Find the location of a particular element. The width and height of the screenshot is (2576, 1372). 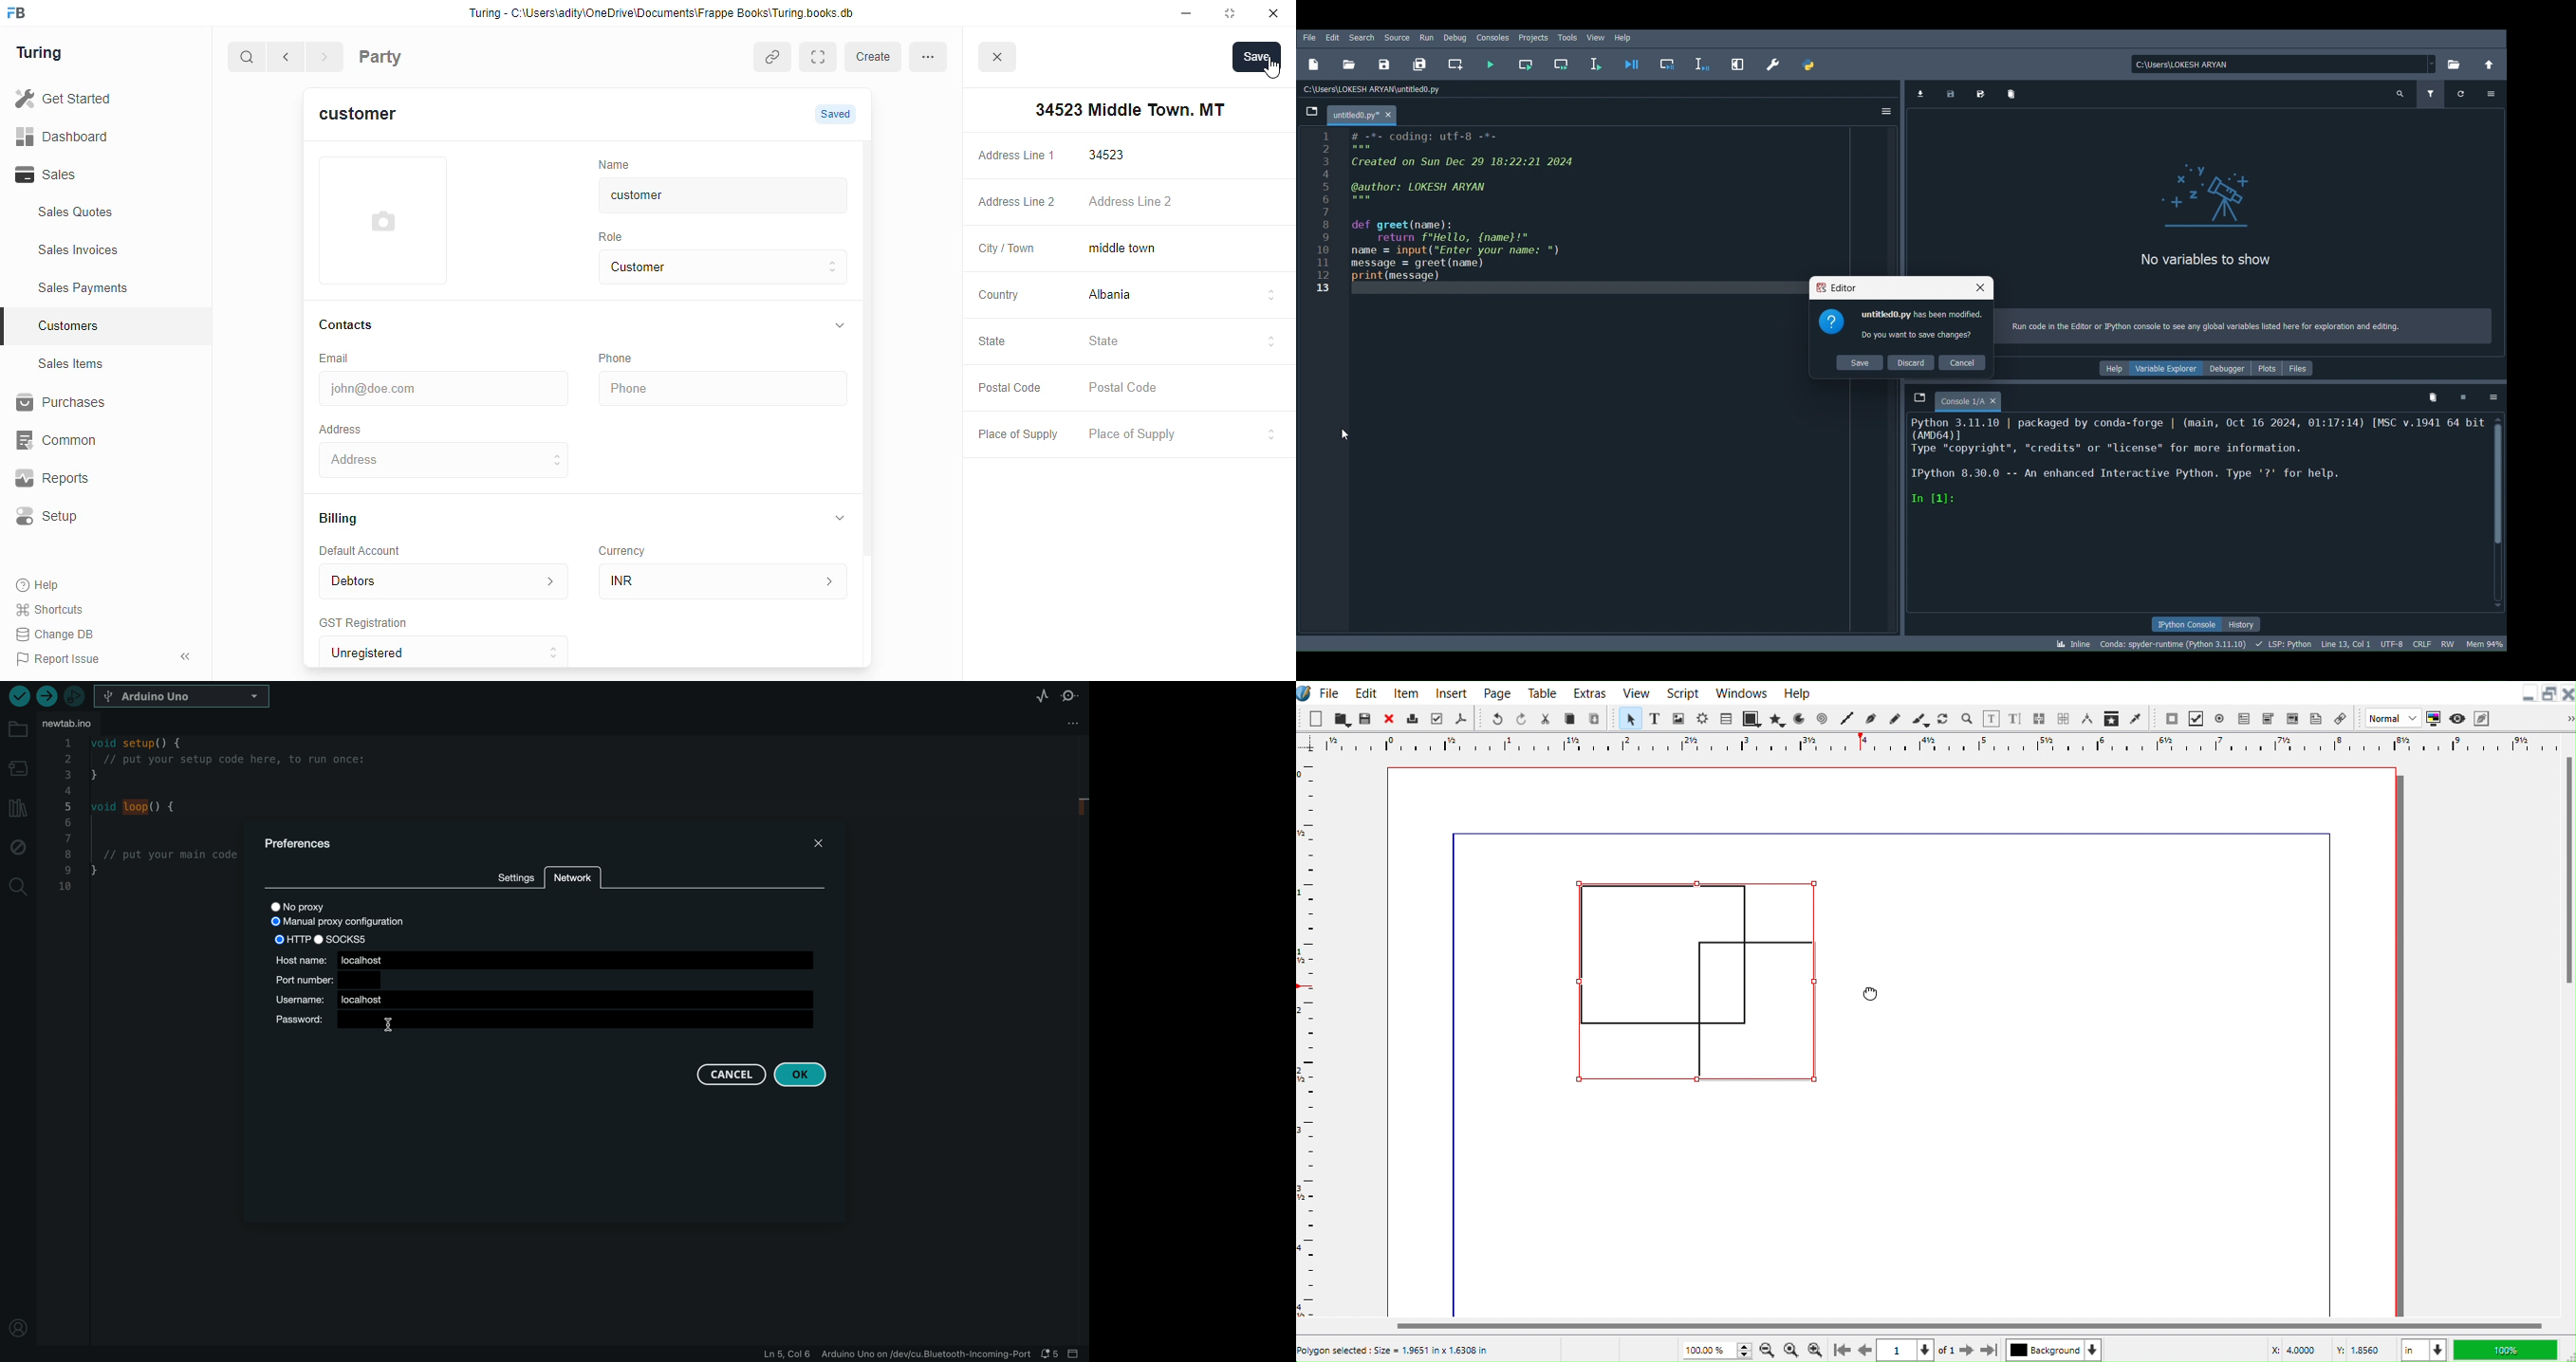

State is located at coordinates (1002, 342).